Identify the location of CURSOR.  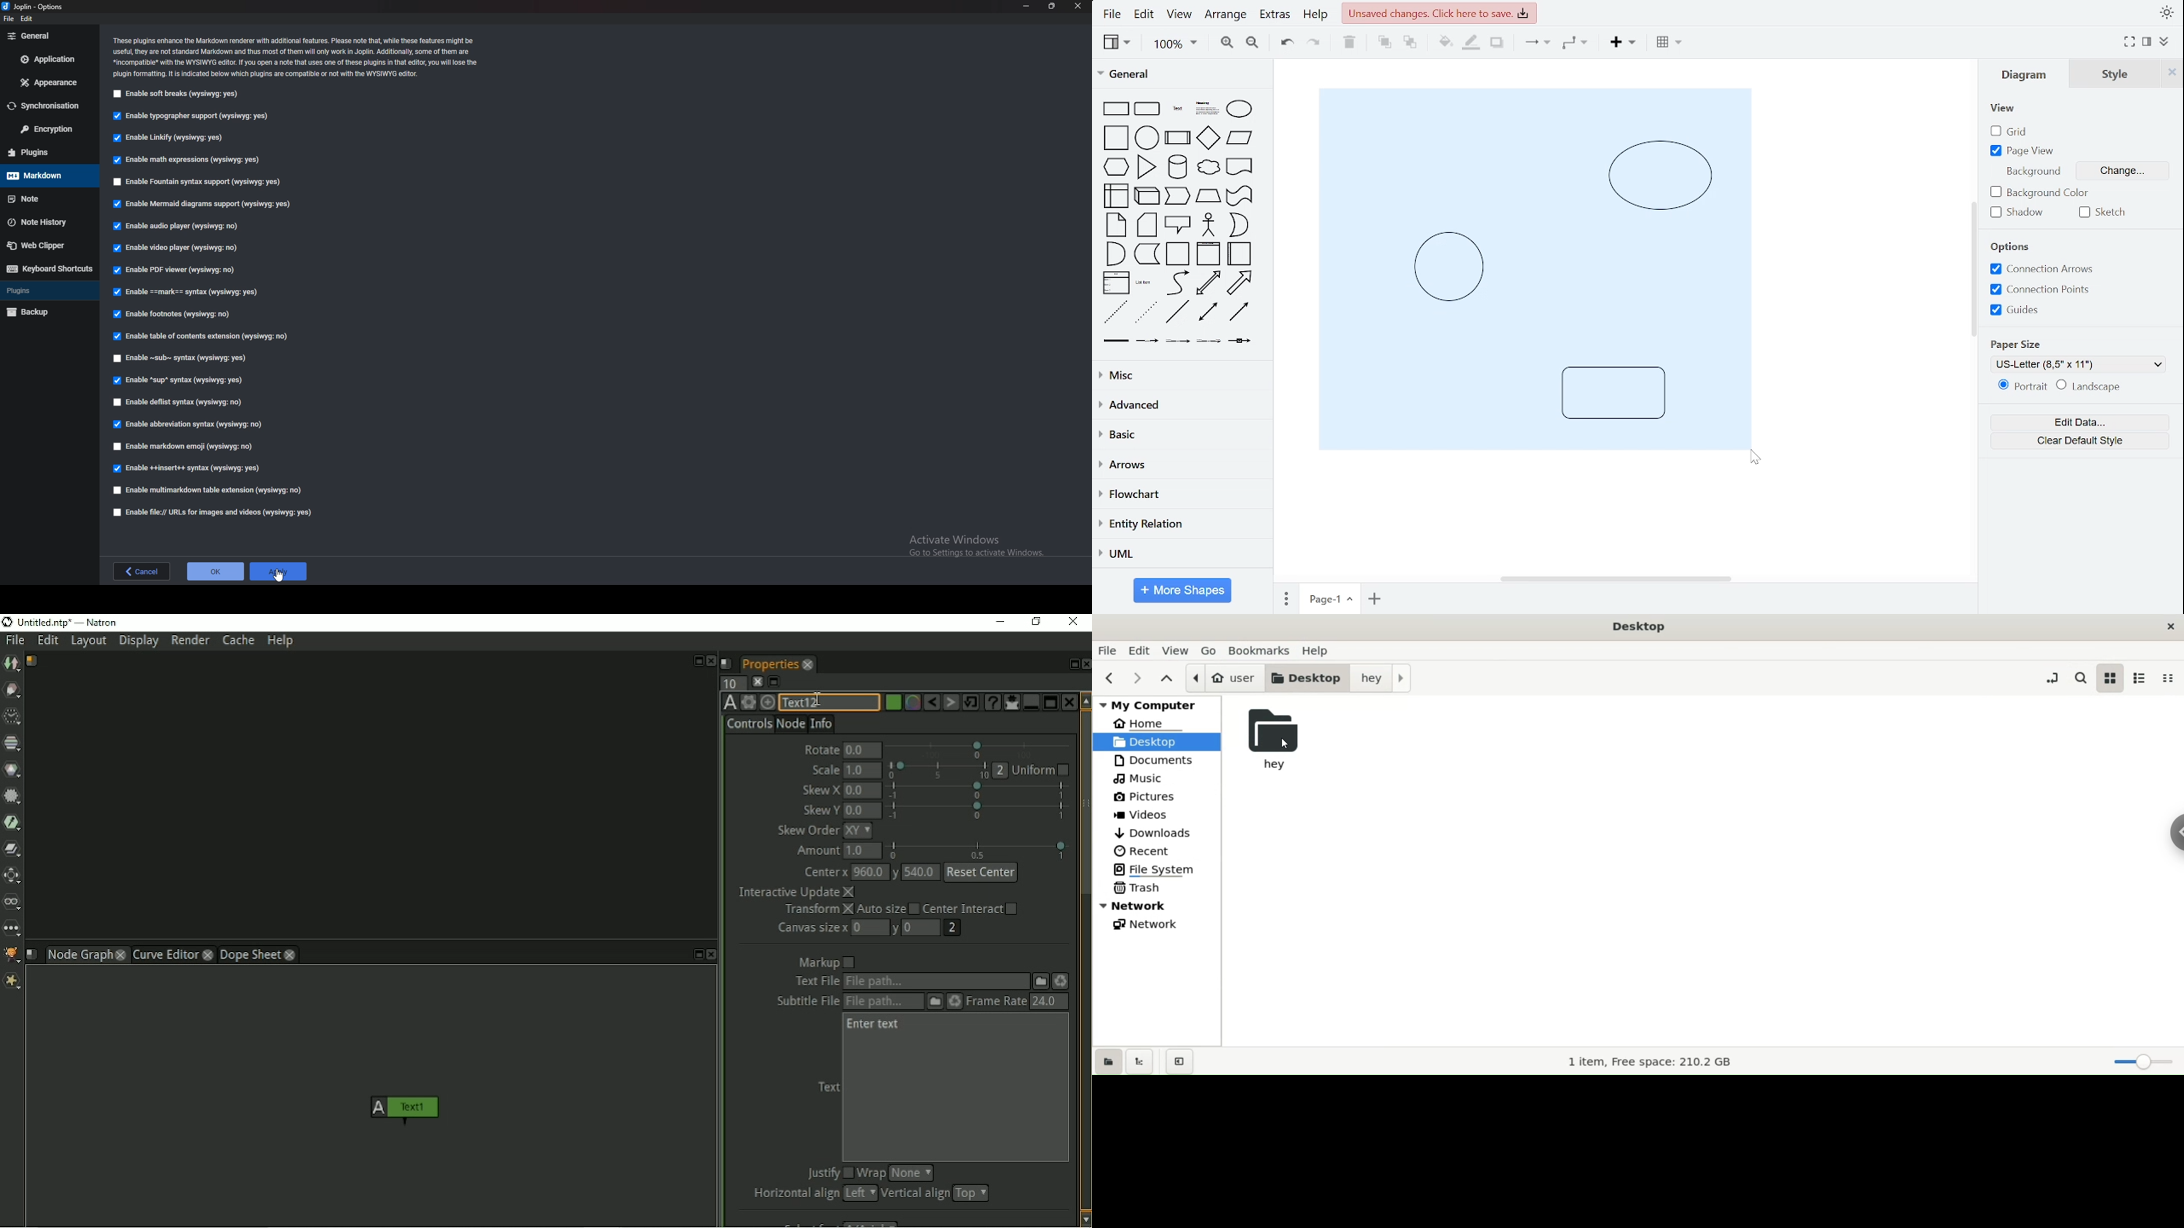
(1286, 744).